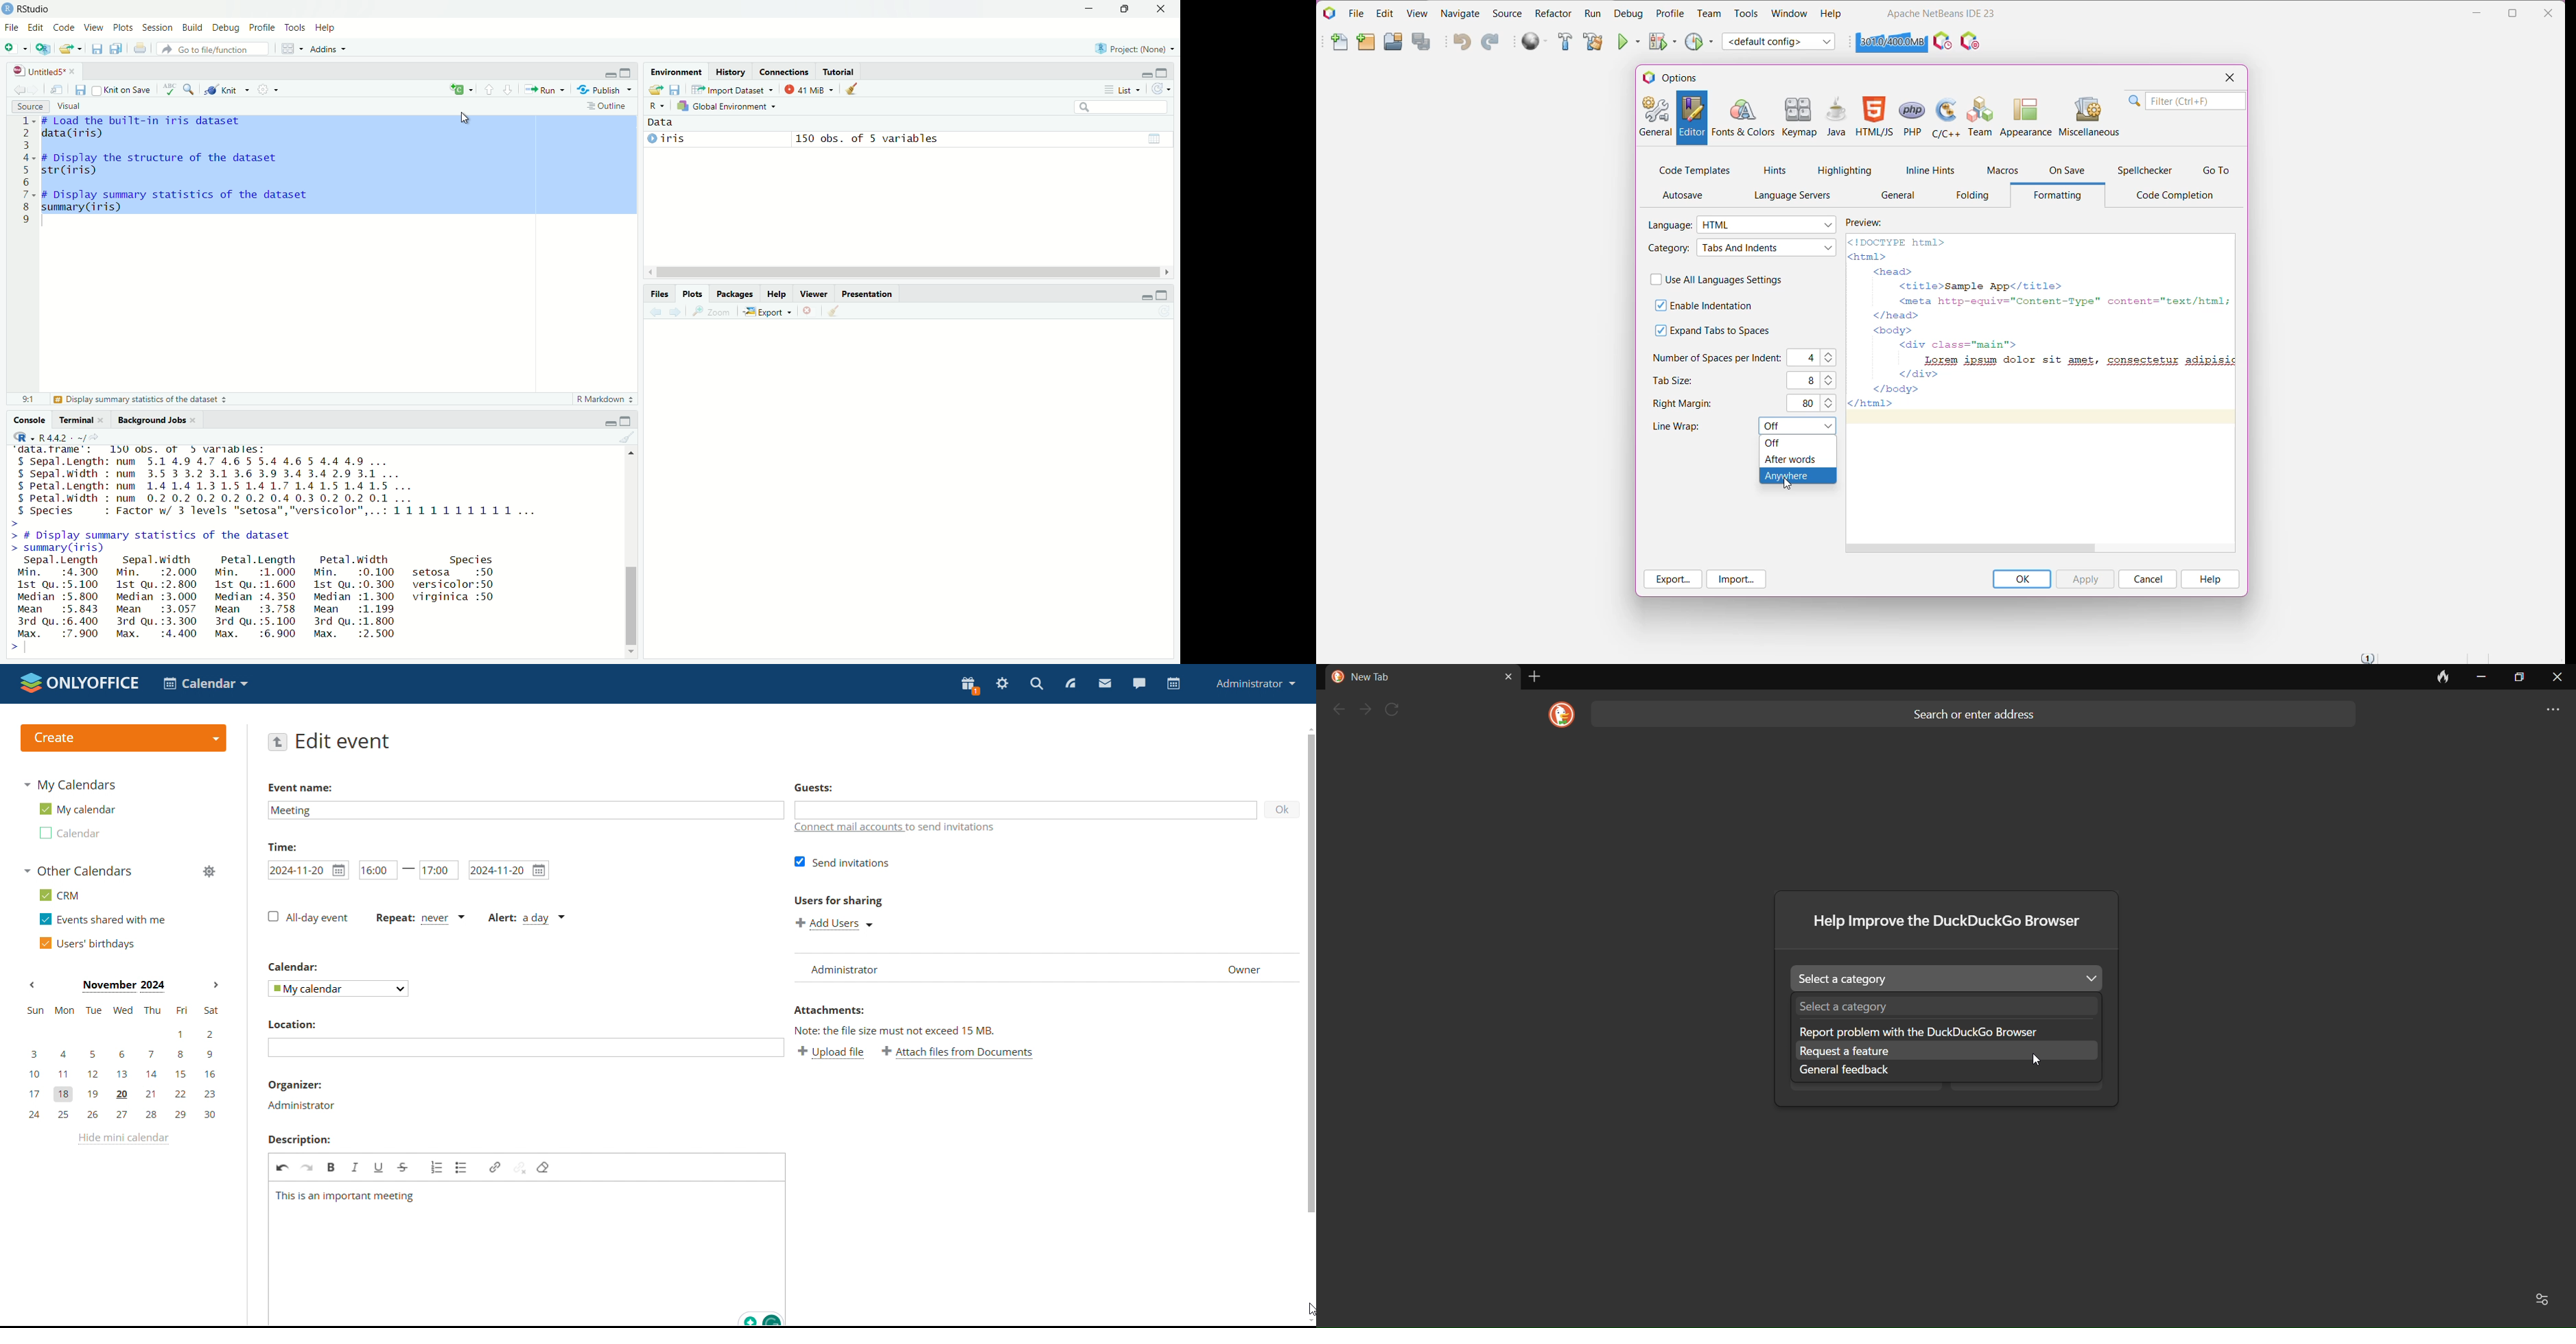 Image resolution: width=2576 pixels, height=1344 pixels. What do you see at coordinates (628, 421) in the screenshot?
I see `Full Height` at bounding box center [628, 421].